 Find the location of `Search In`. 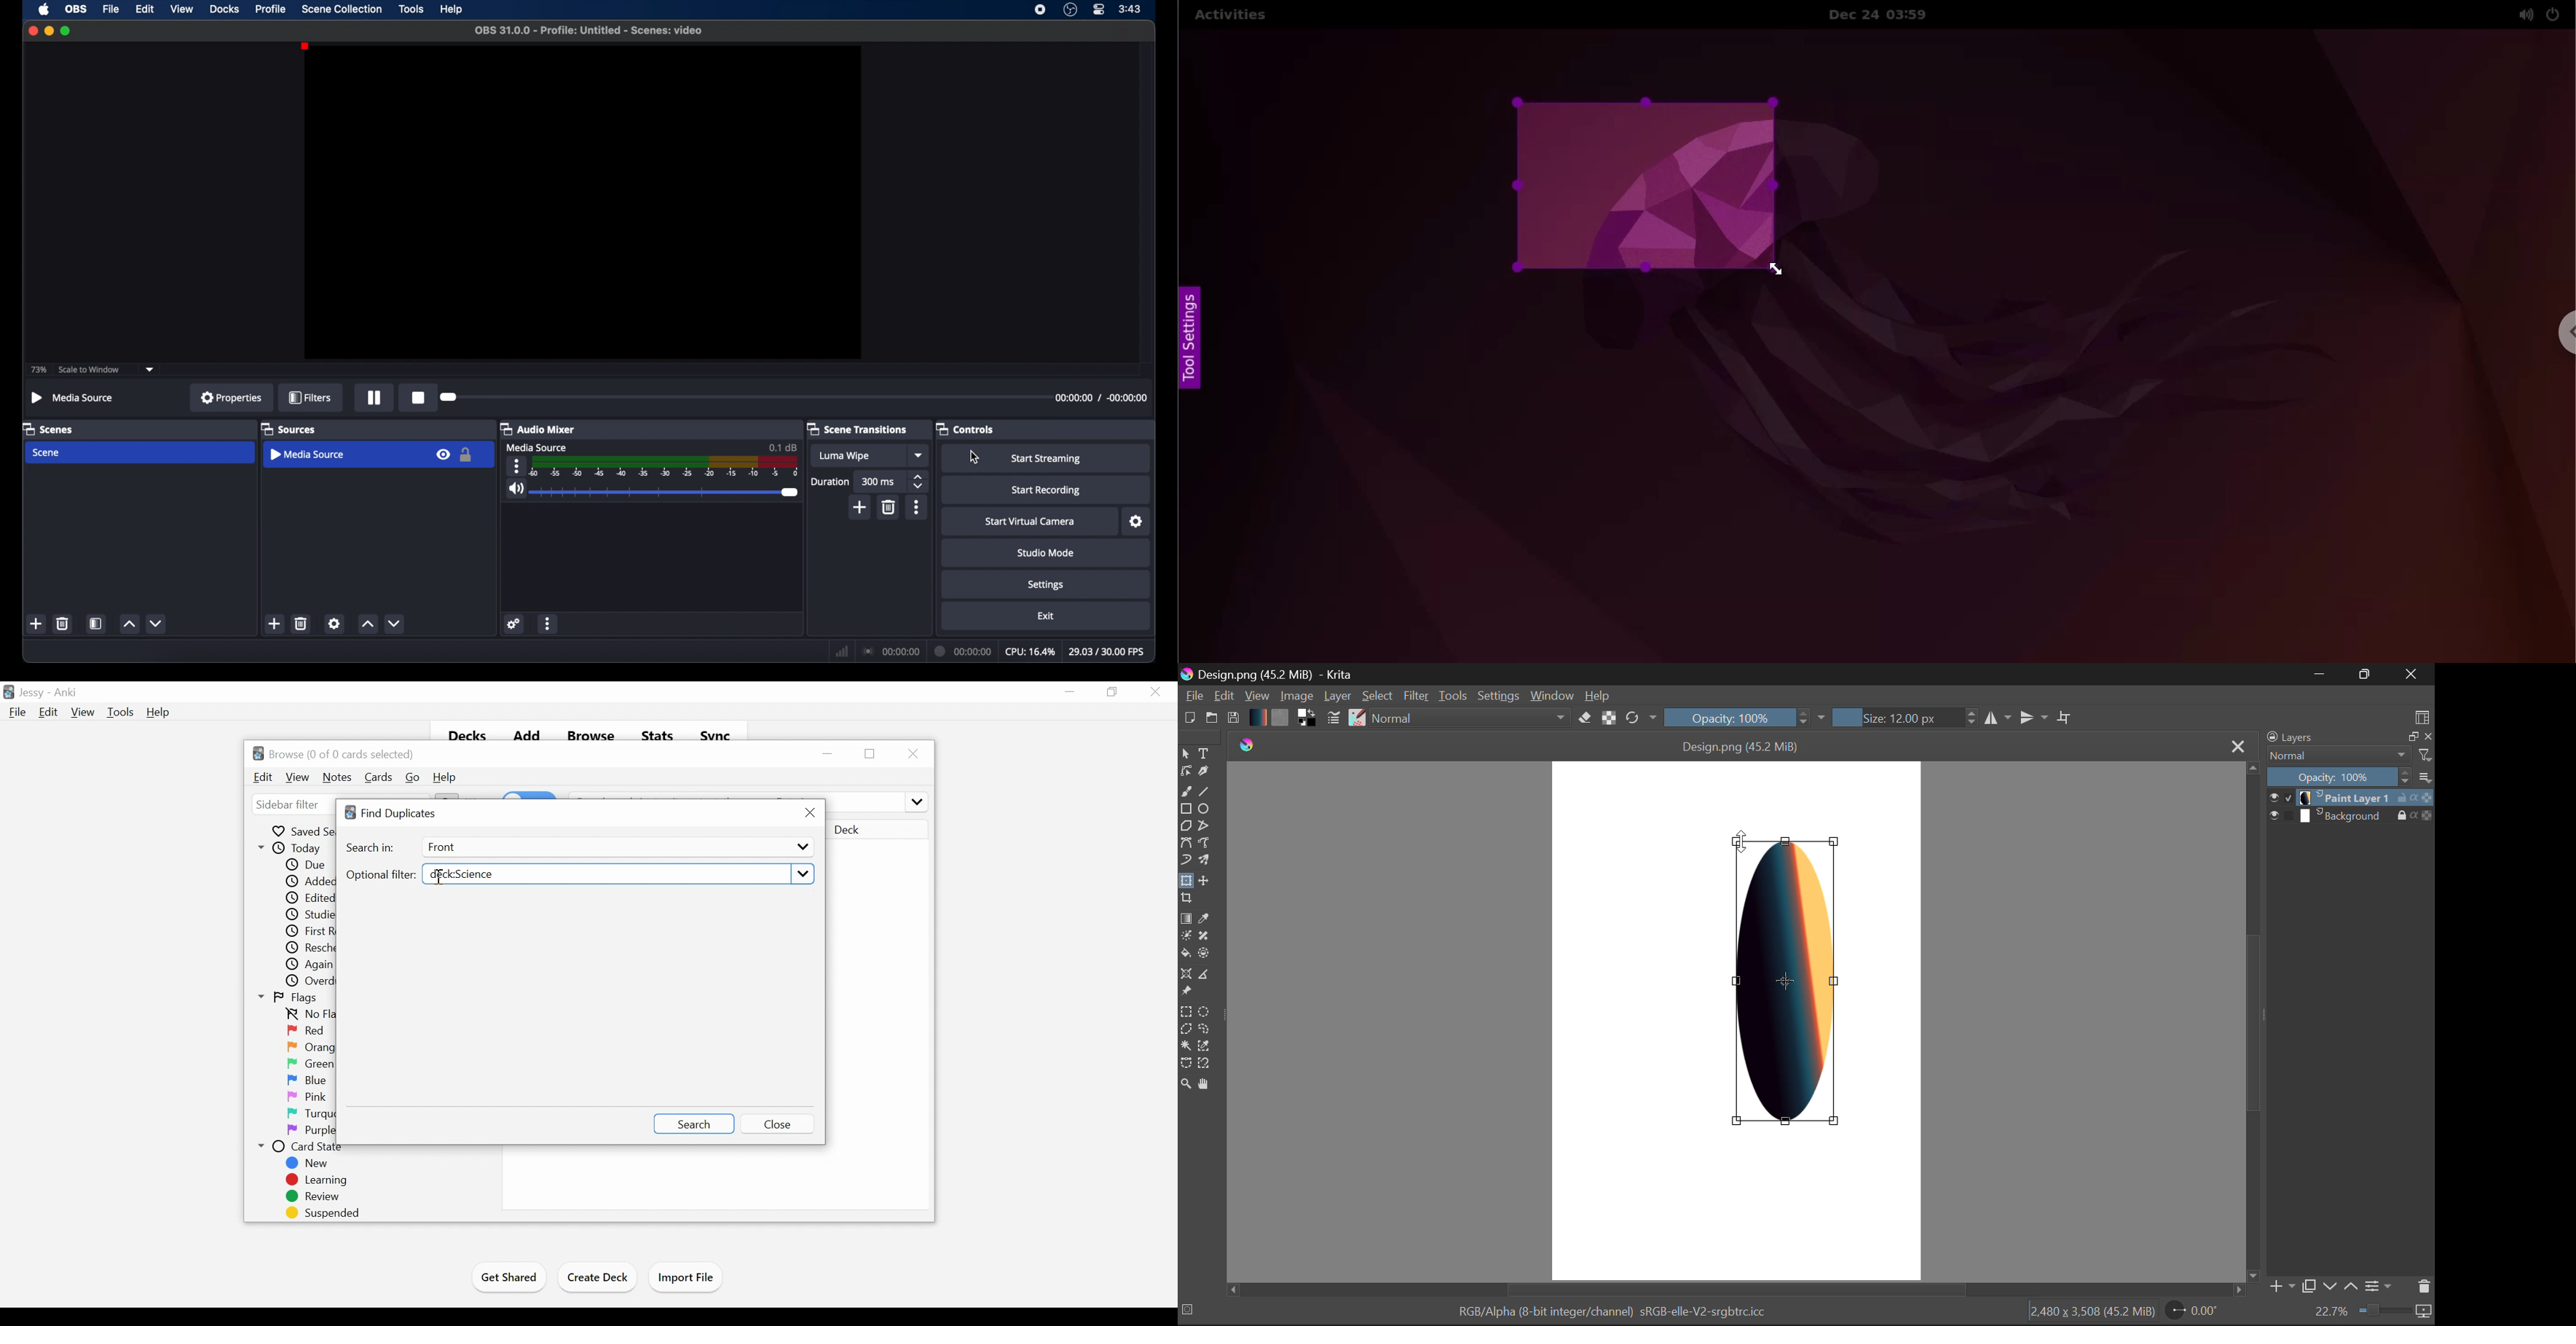

Search In is located at coordinates (371, 848).